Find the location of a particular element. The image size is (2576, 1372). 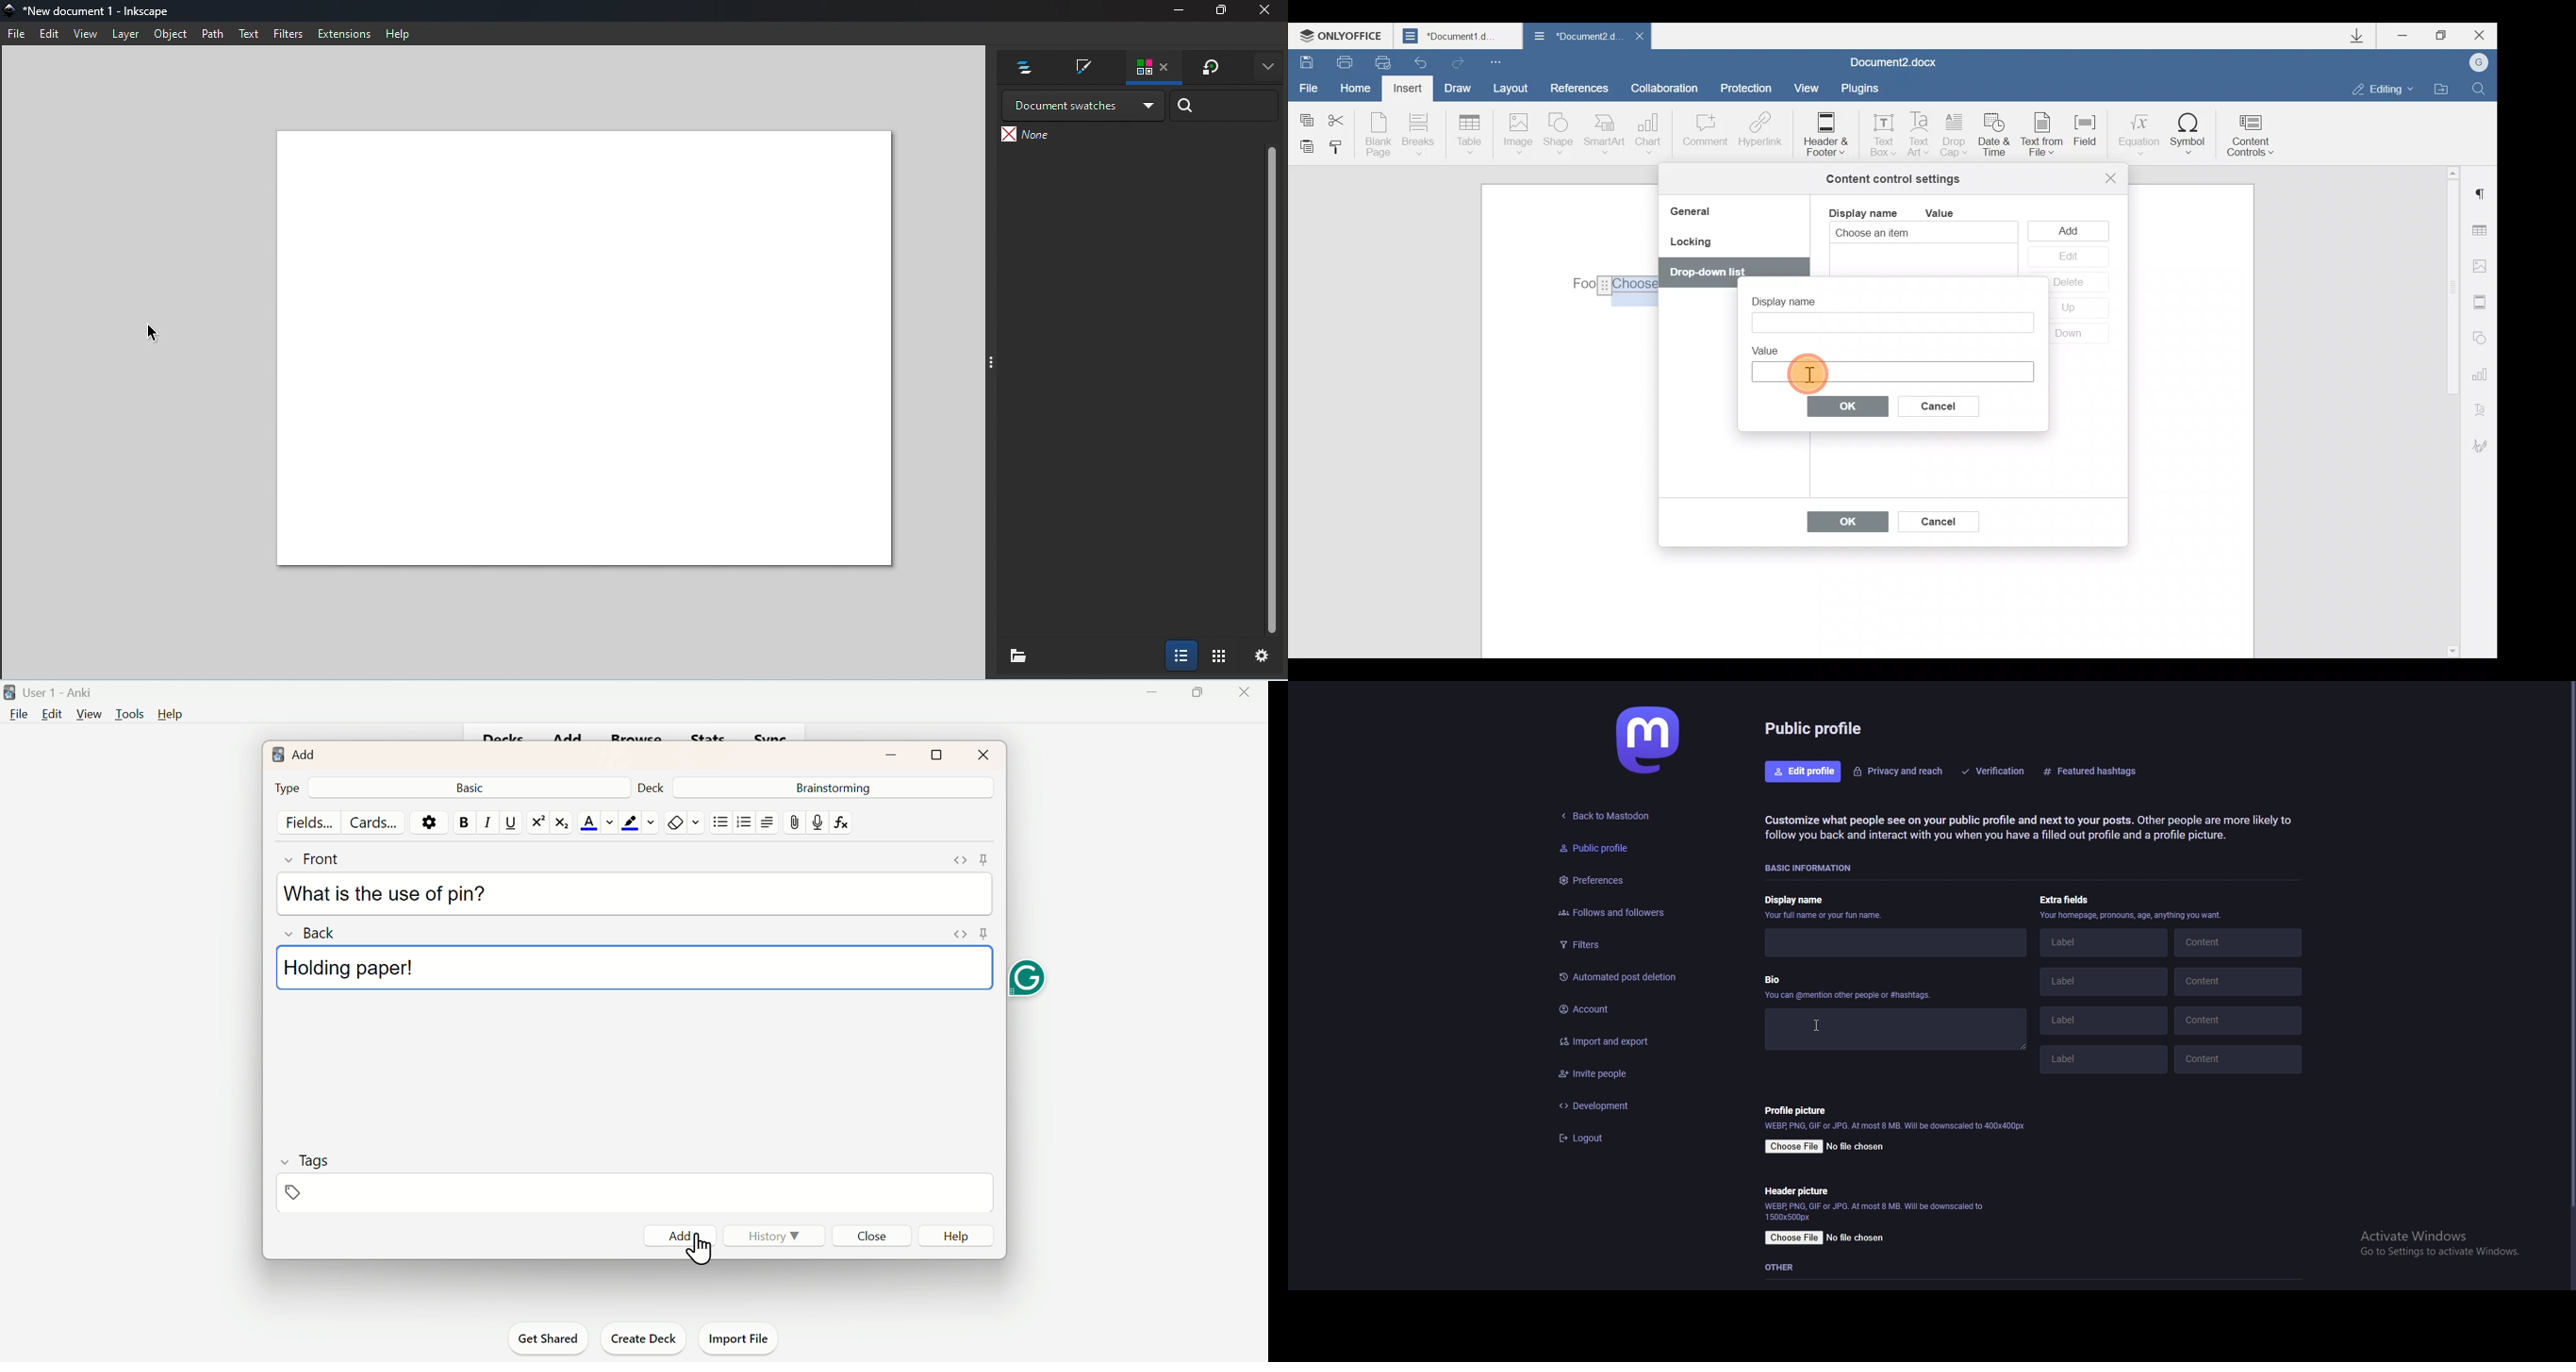

Subscript is located at coordinates (565, 822).